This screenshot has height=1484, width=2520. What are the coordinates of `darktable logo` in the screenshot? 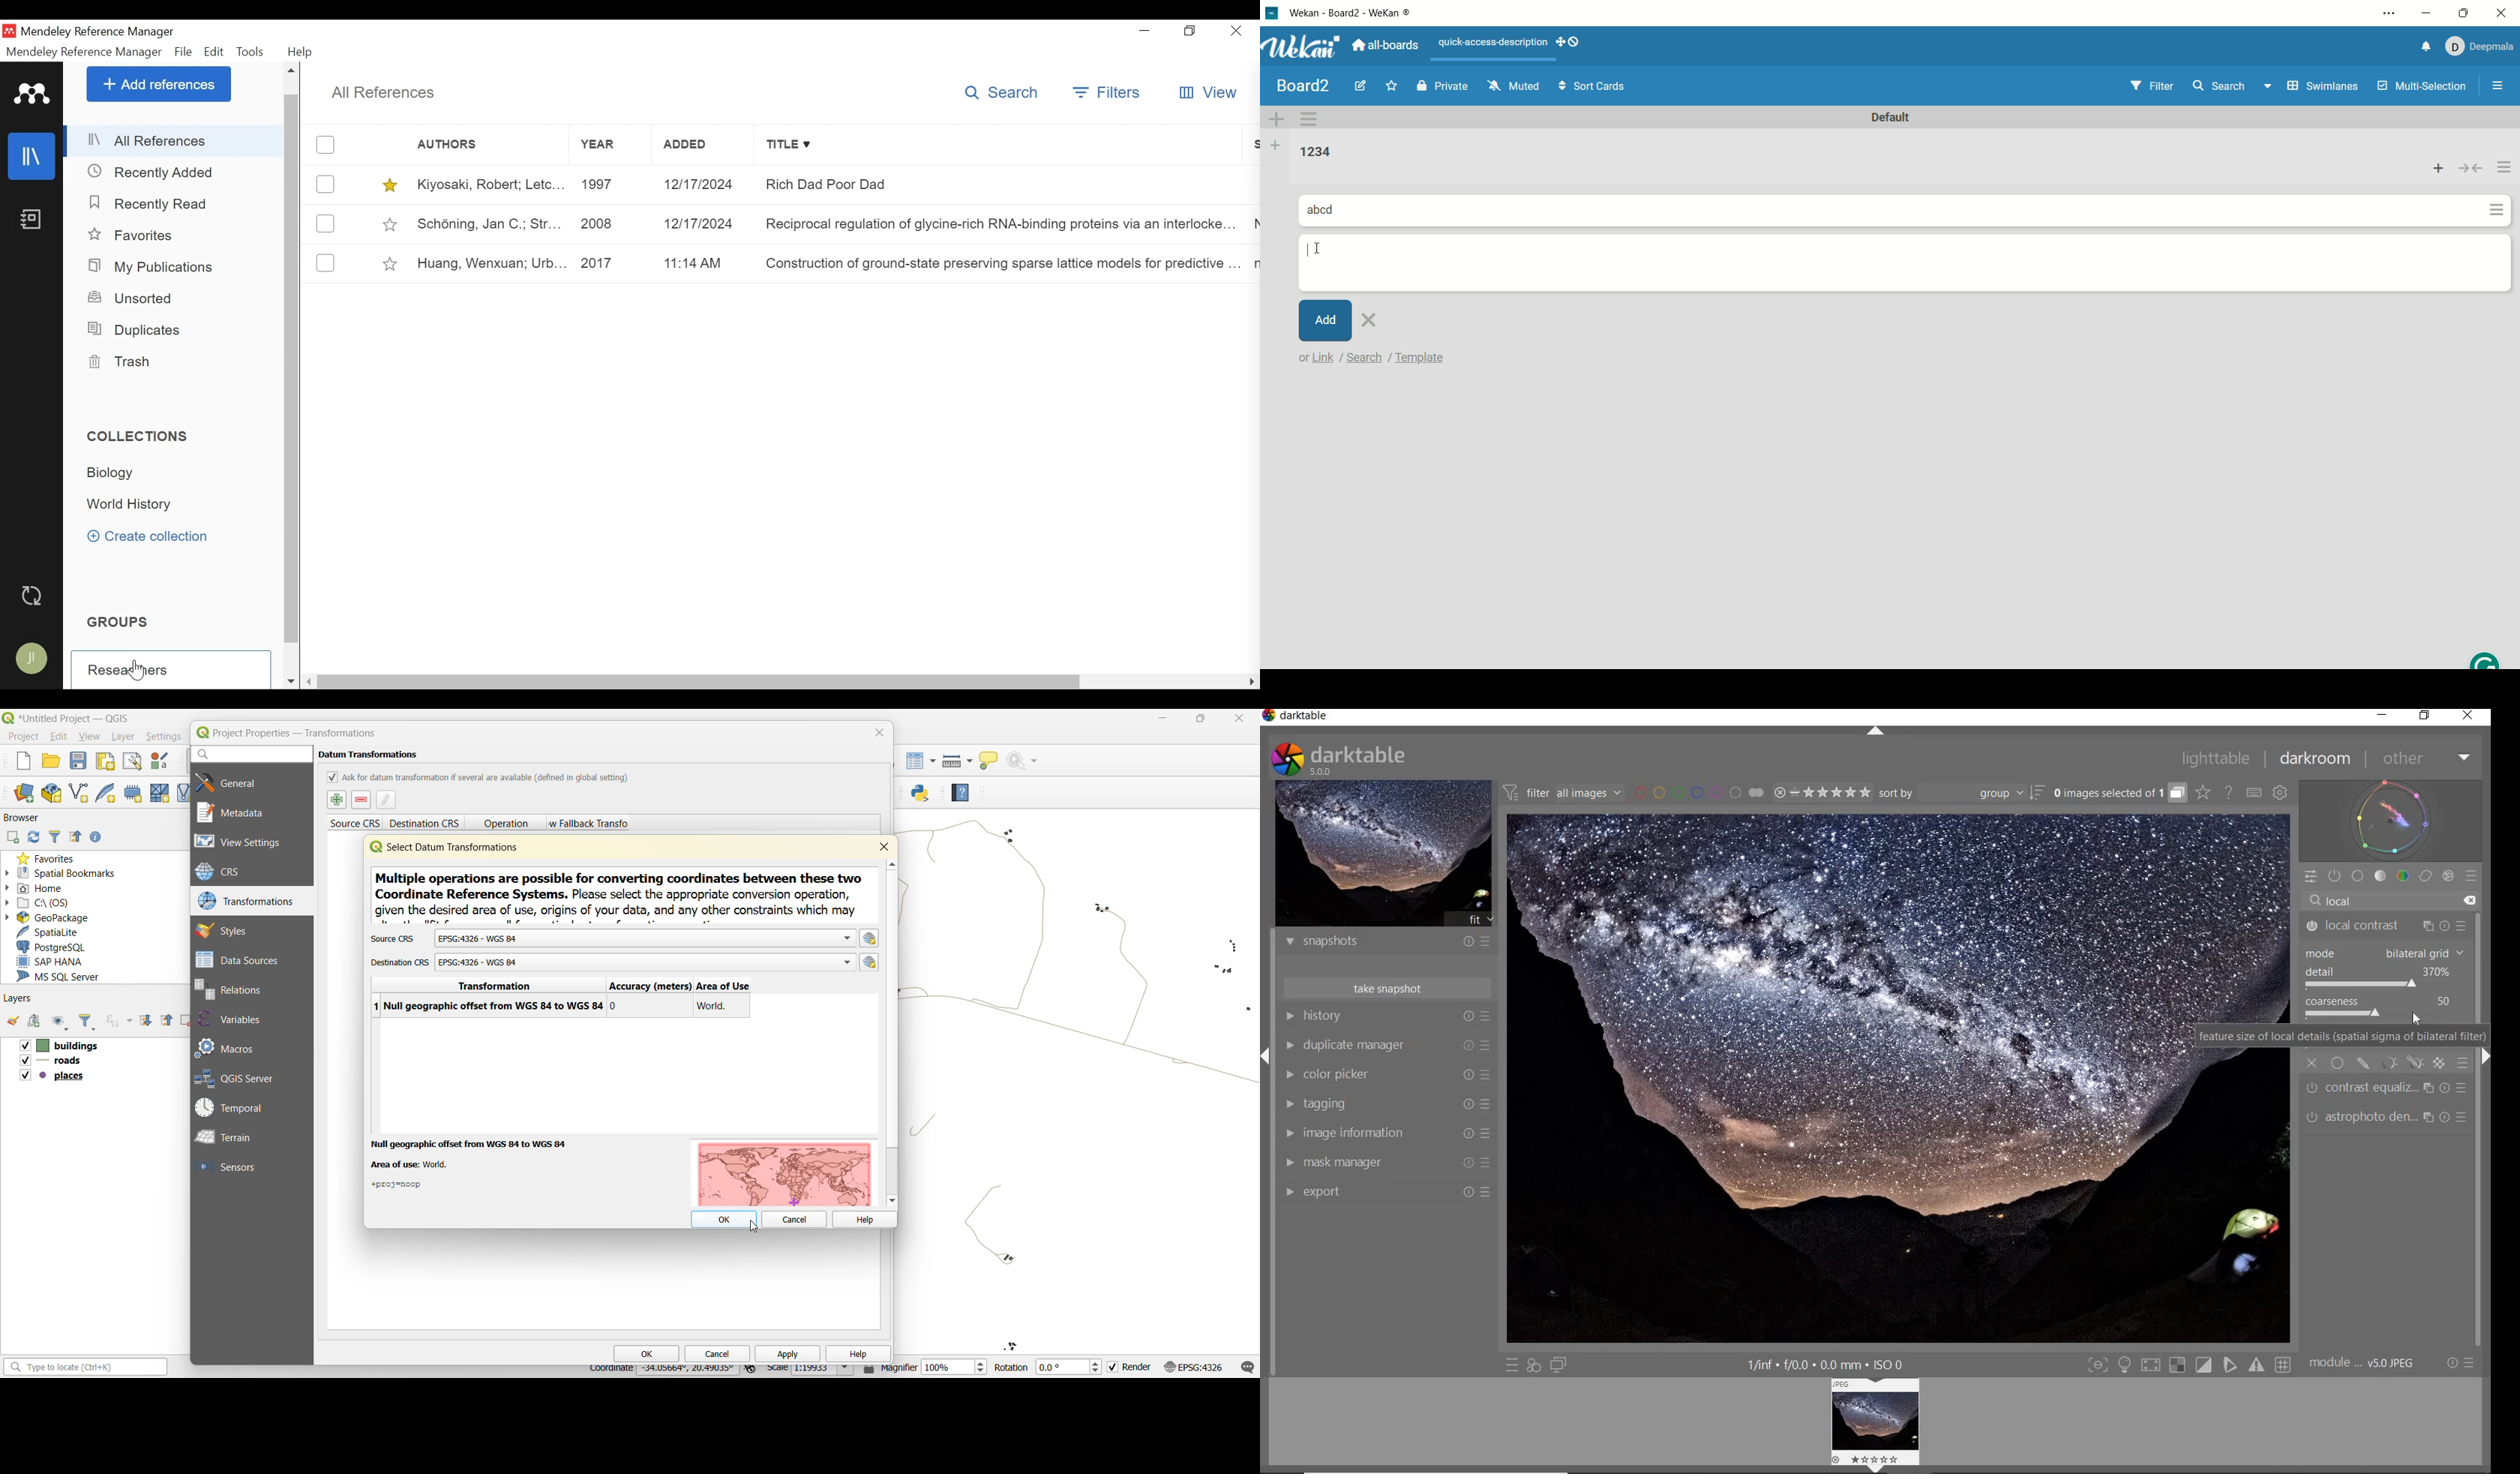 It's located at (1285, 754).